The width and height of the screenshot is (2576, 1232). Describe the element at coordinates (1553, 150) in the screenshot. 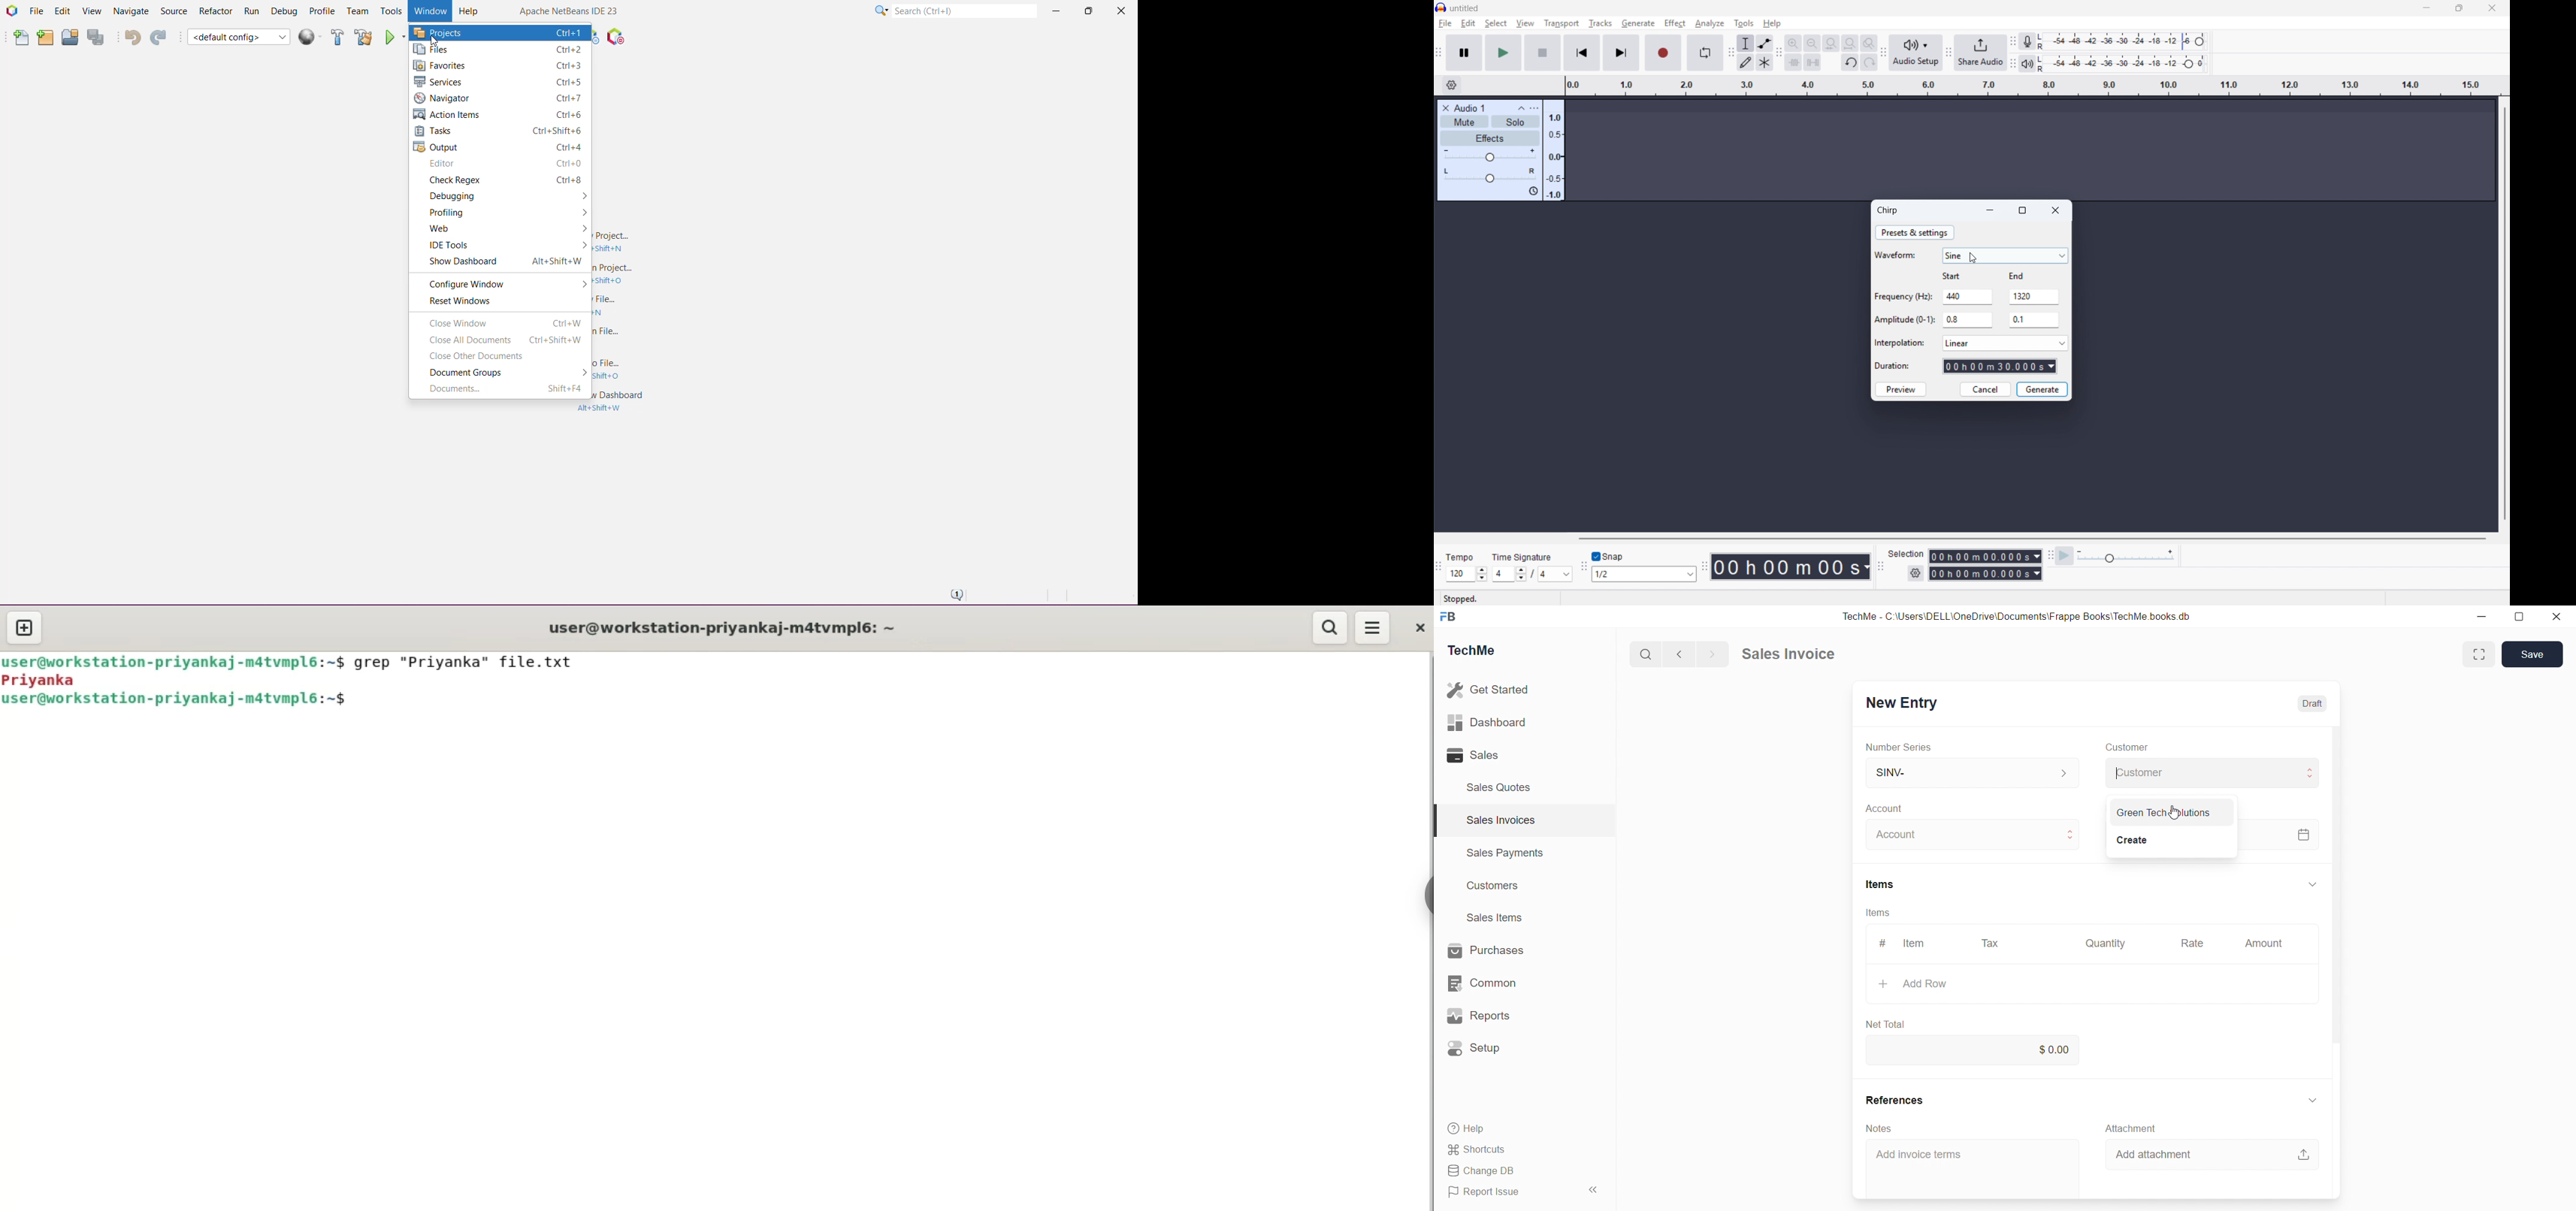

I see `Amplitude` at that location.